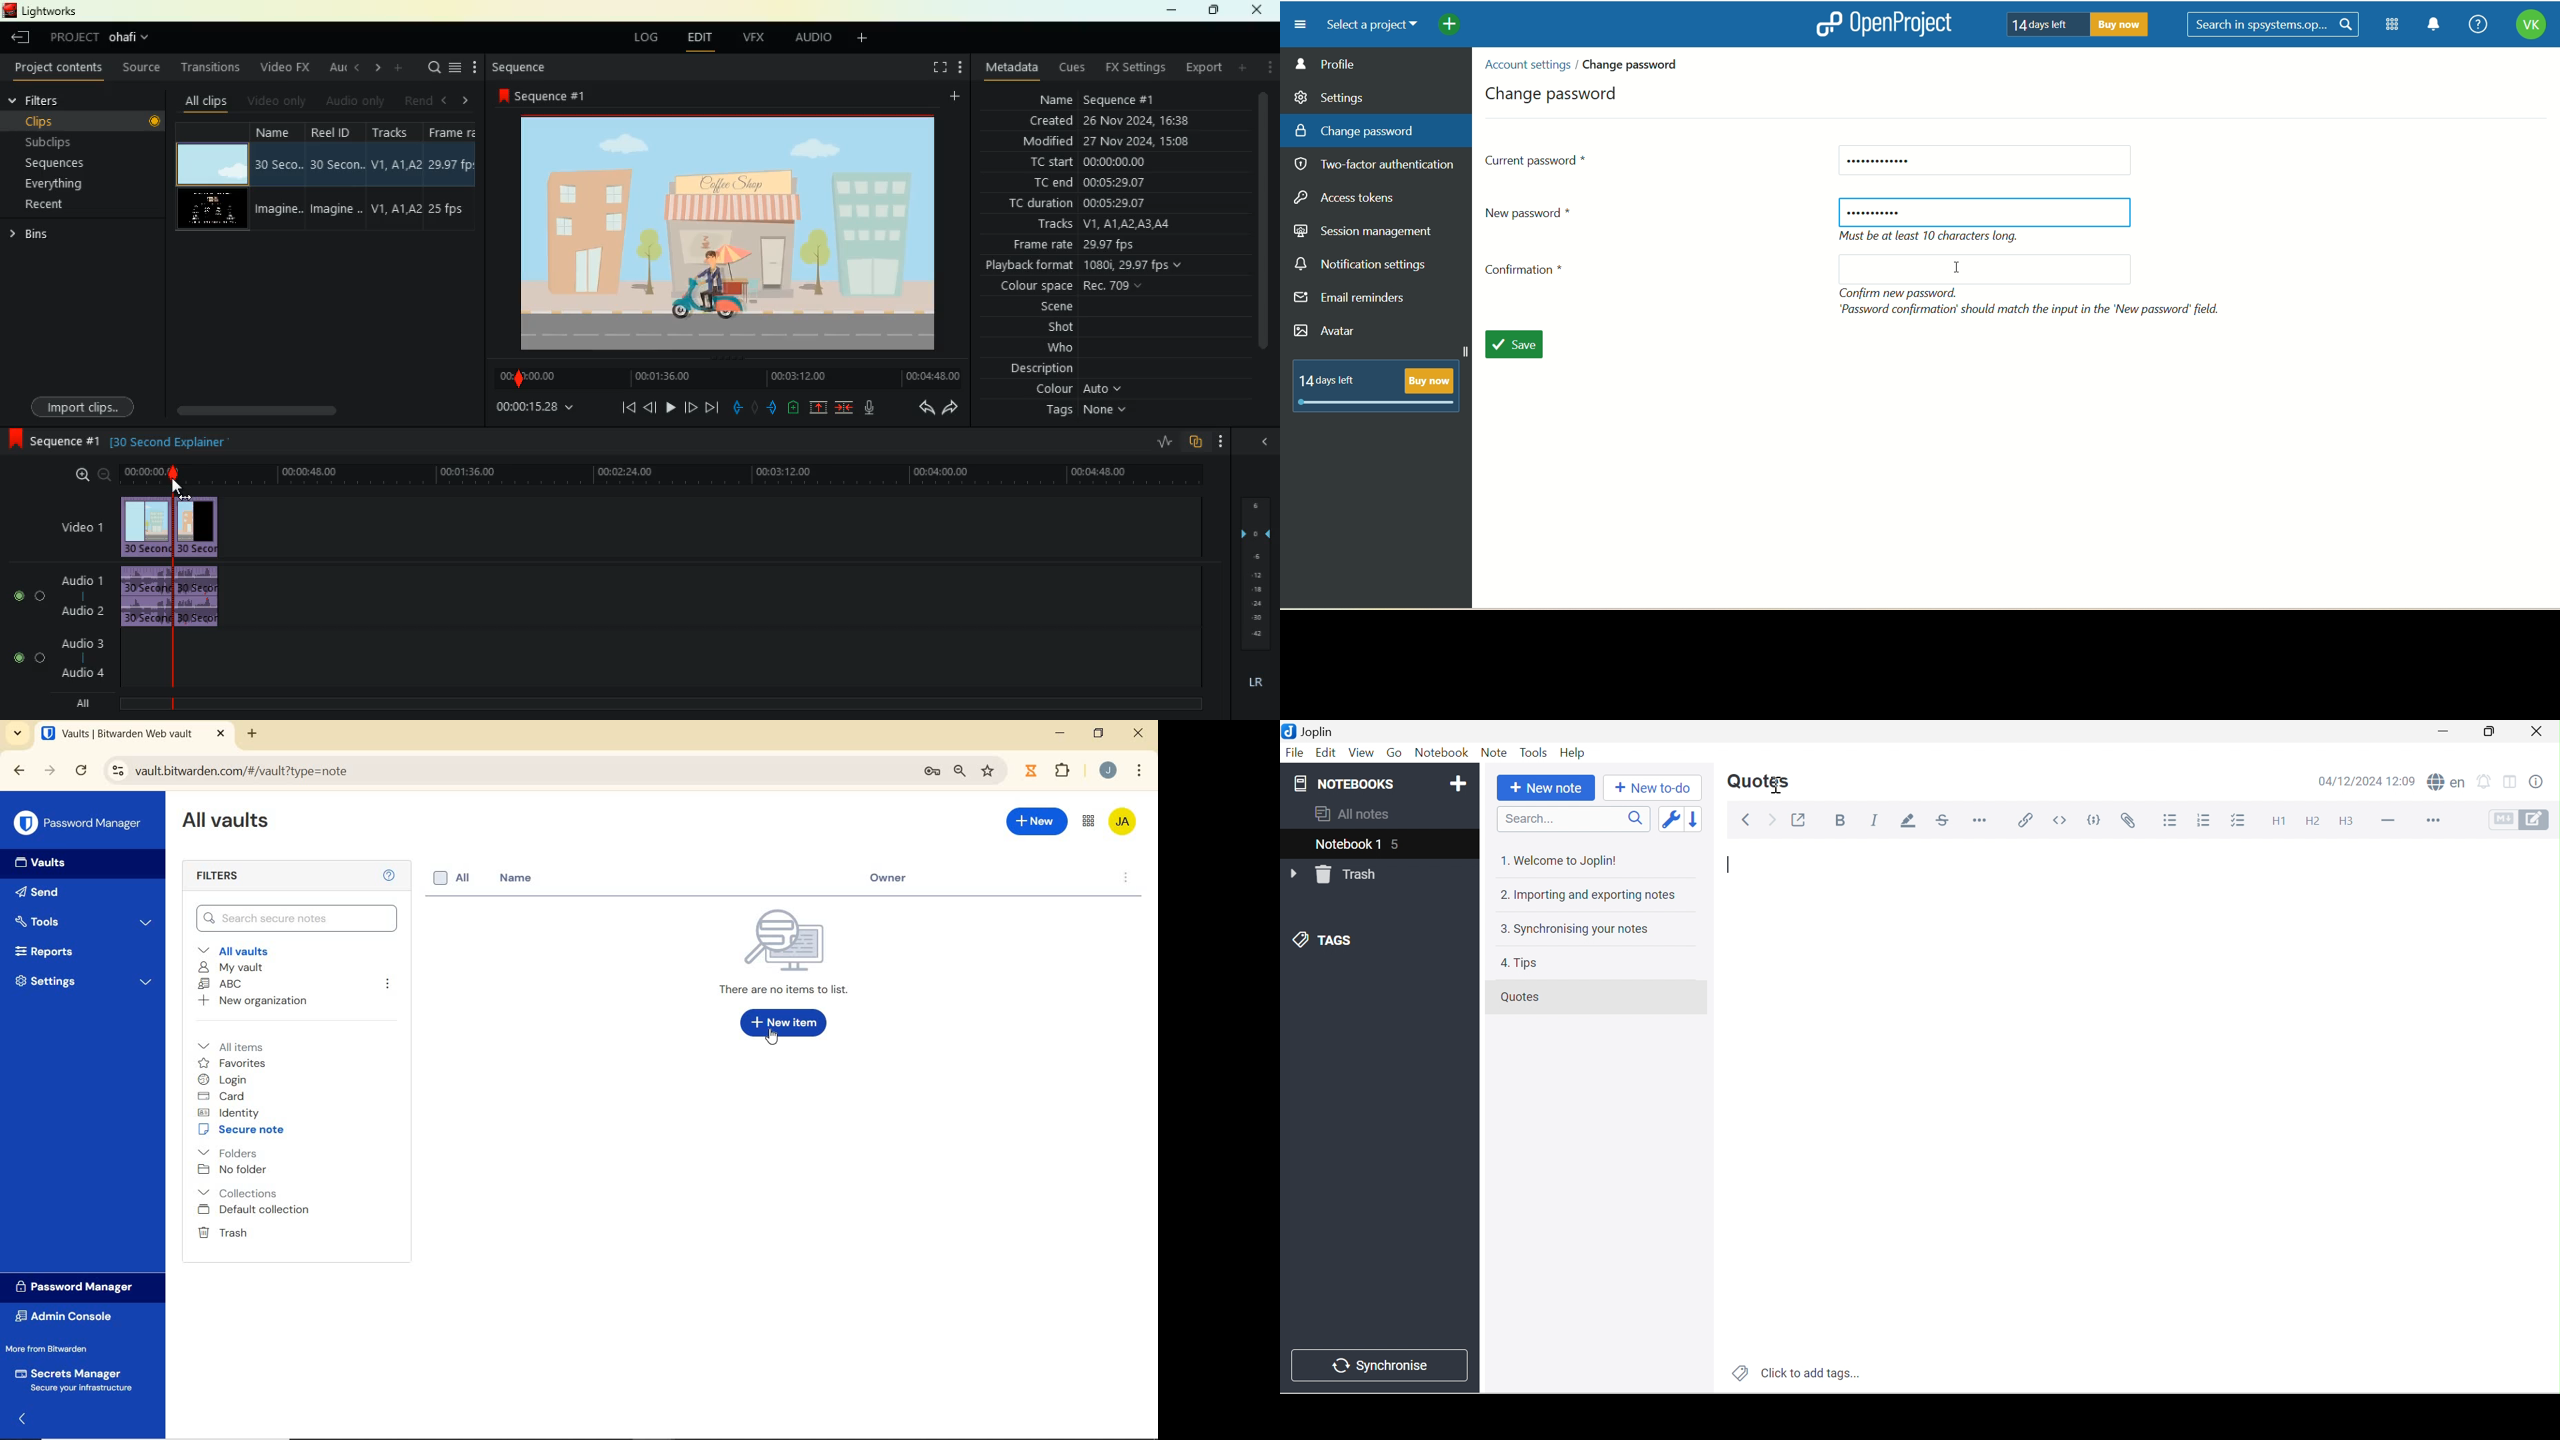  Describe the element at coordinates (1143, 141) in the screenshot. I see `27 Nov 2024, 15:07` at that location.